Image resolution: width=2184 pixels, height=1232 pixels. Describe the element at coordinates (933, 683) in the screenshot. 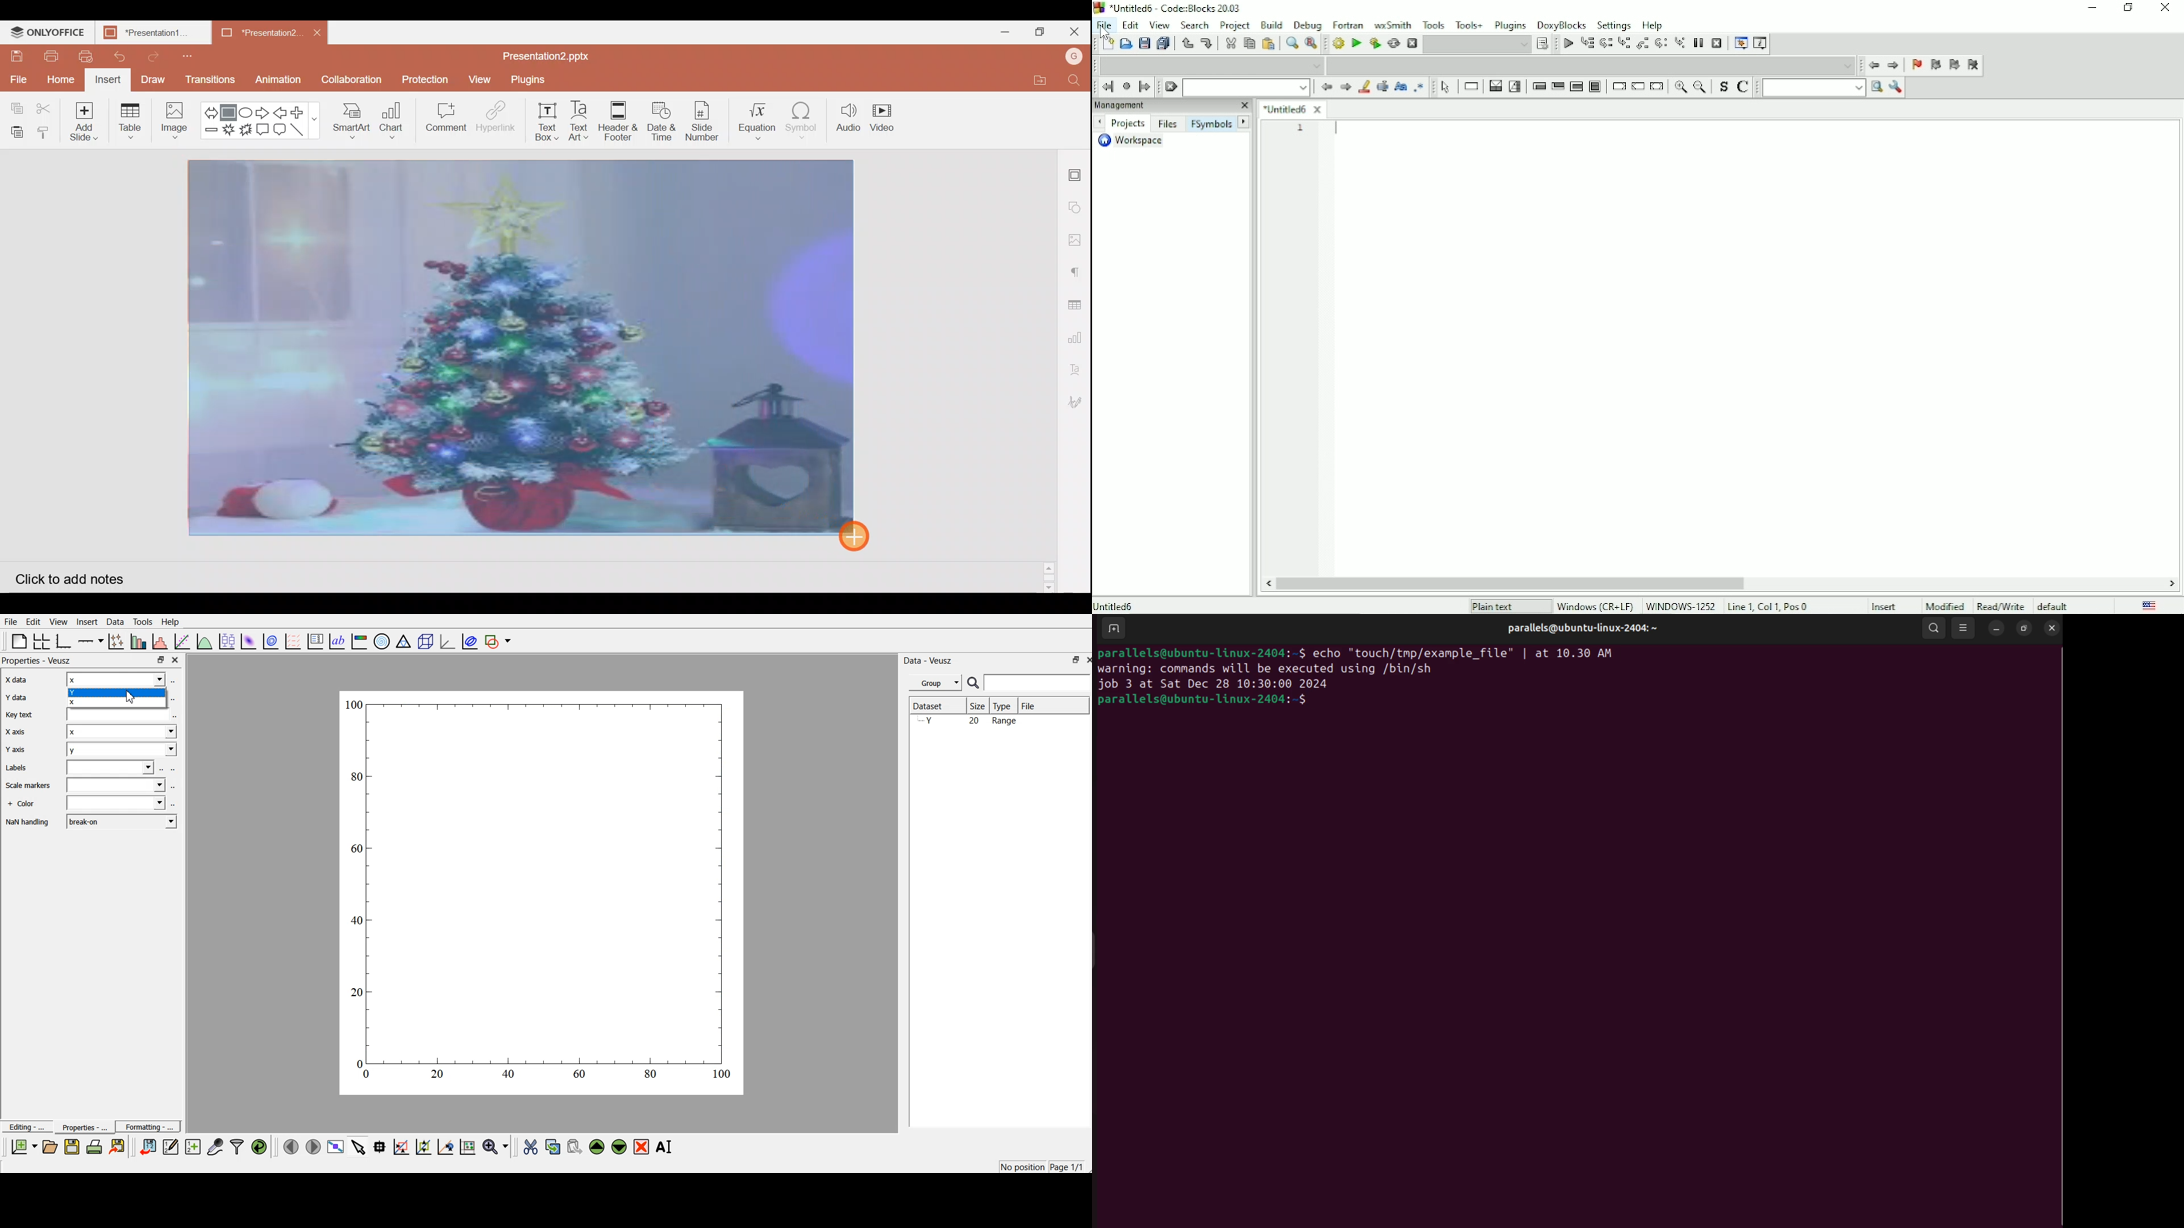

I see `Group` at that location.